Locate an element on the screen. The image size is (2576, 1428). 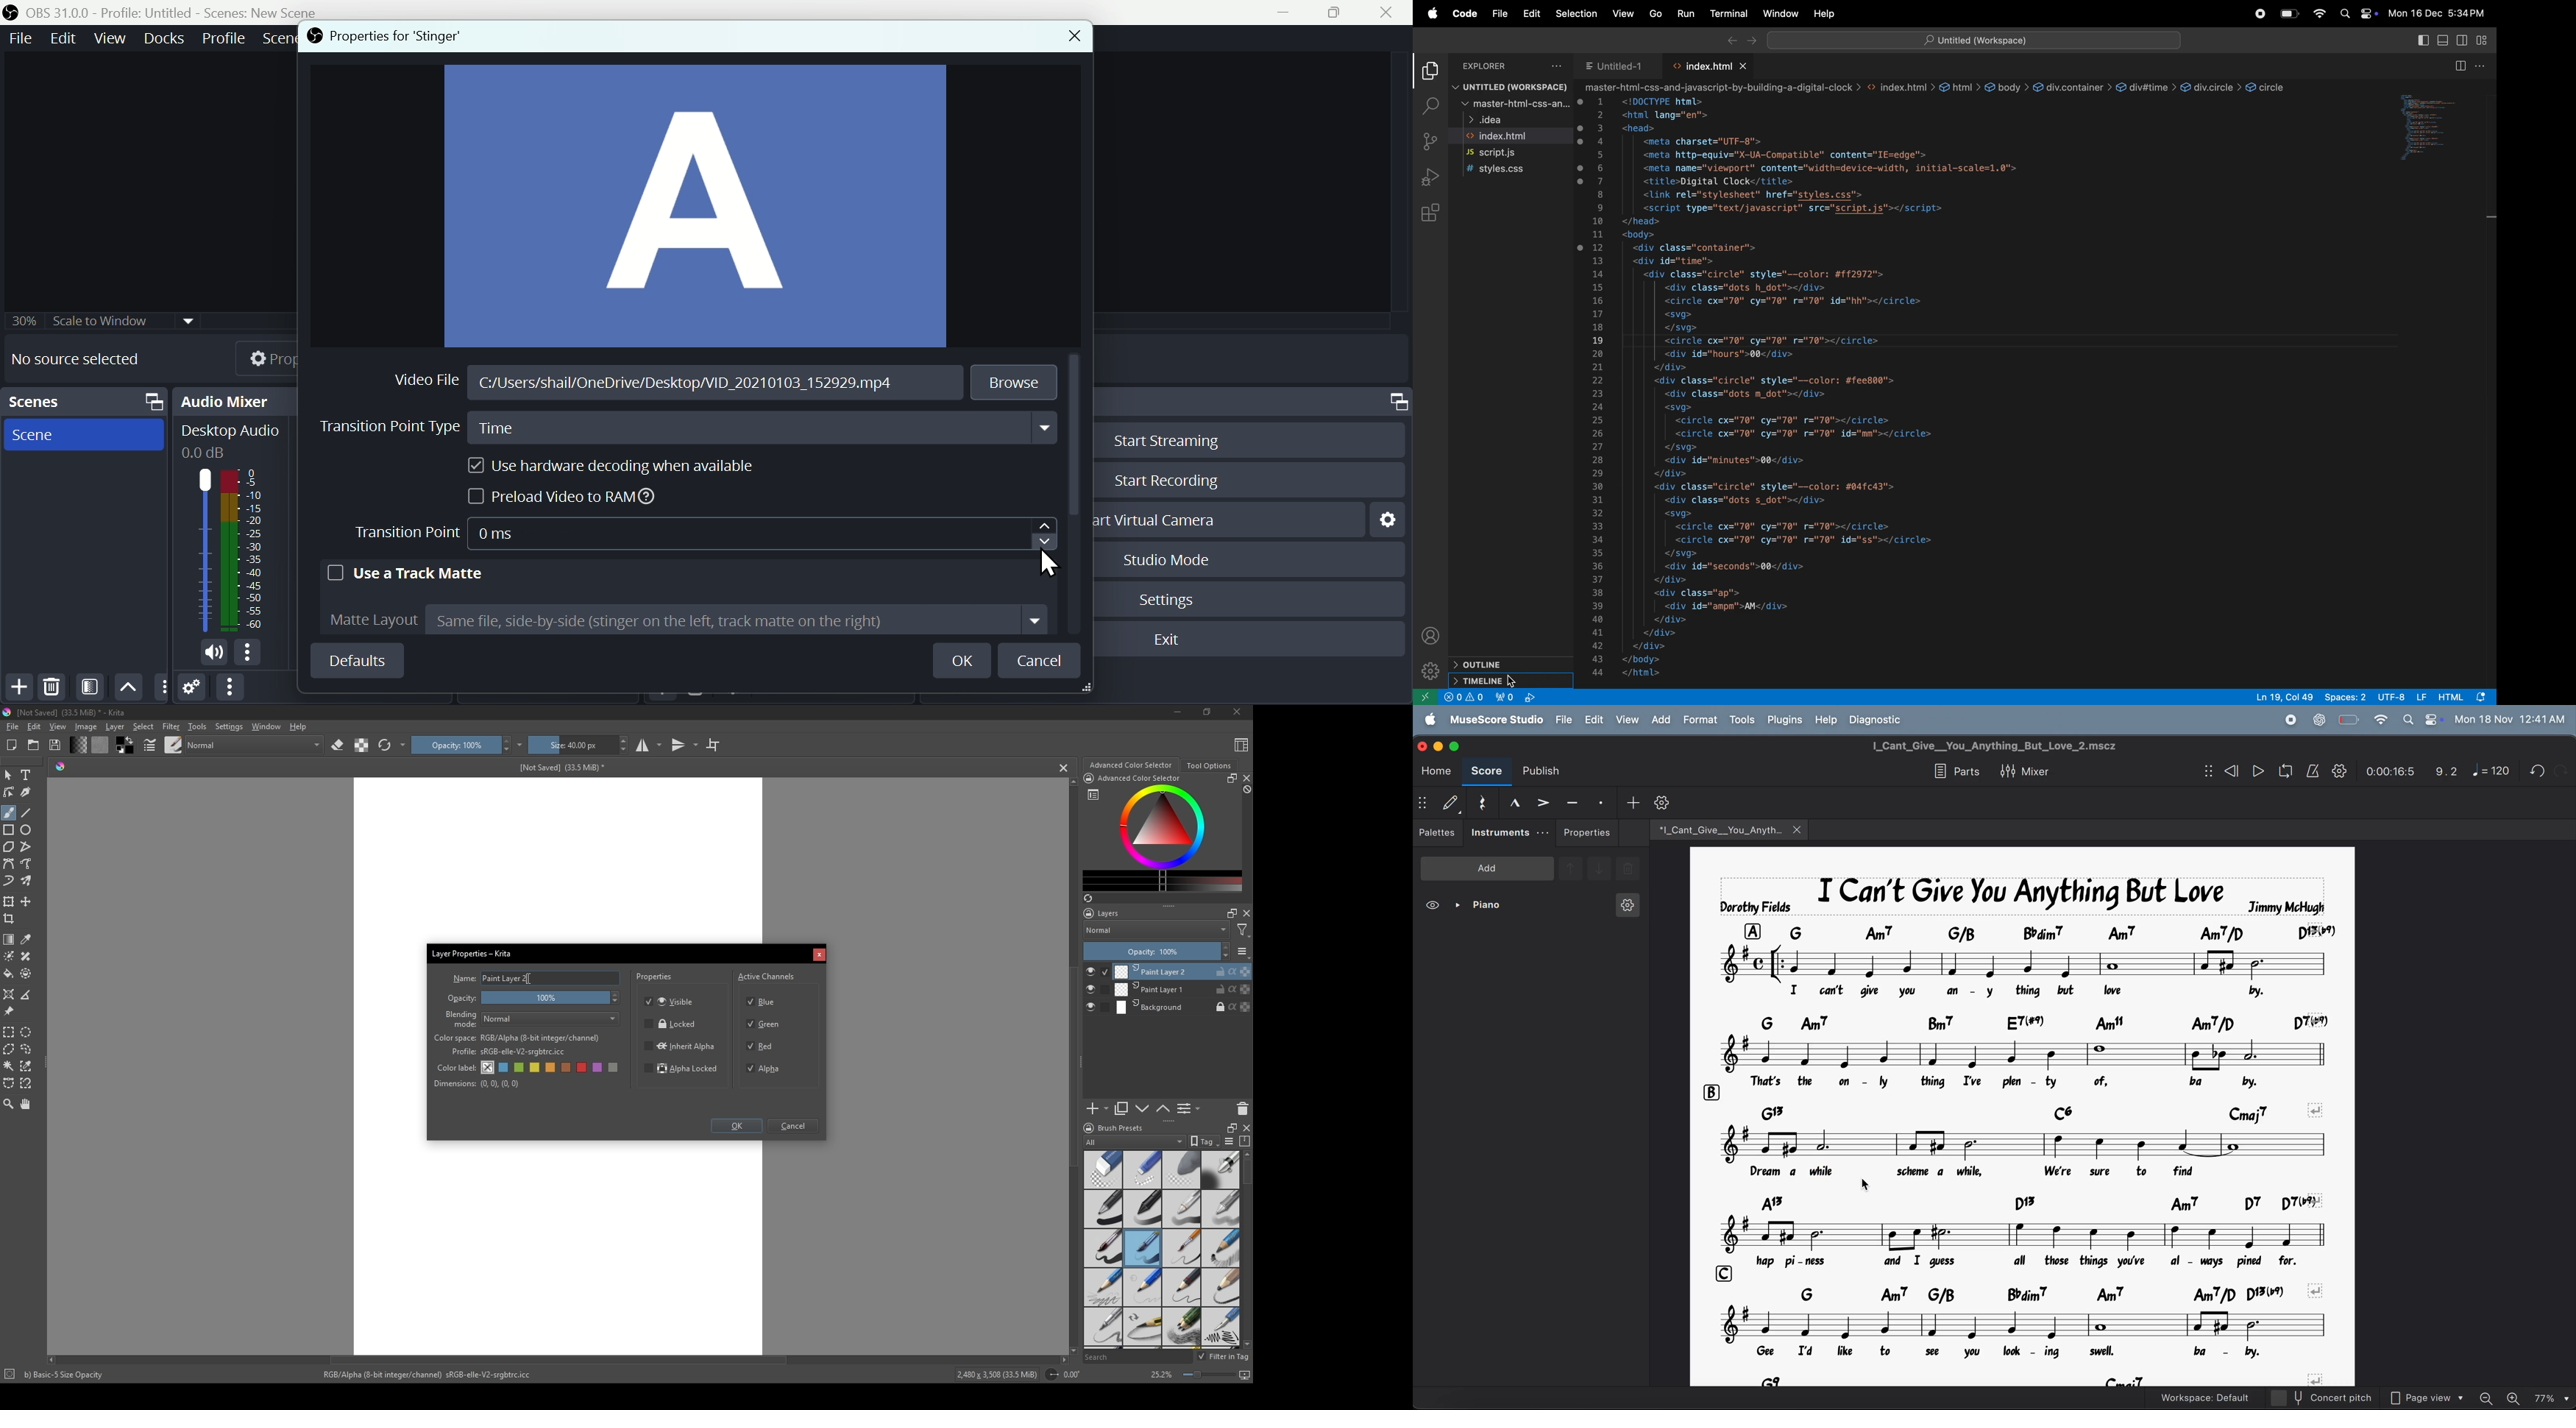
Paint Layer 2 is located at coordinates (551, 979).